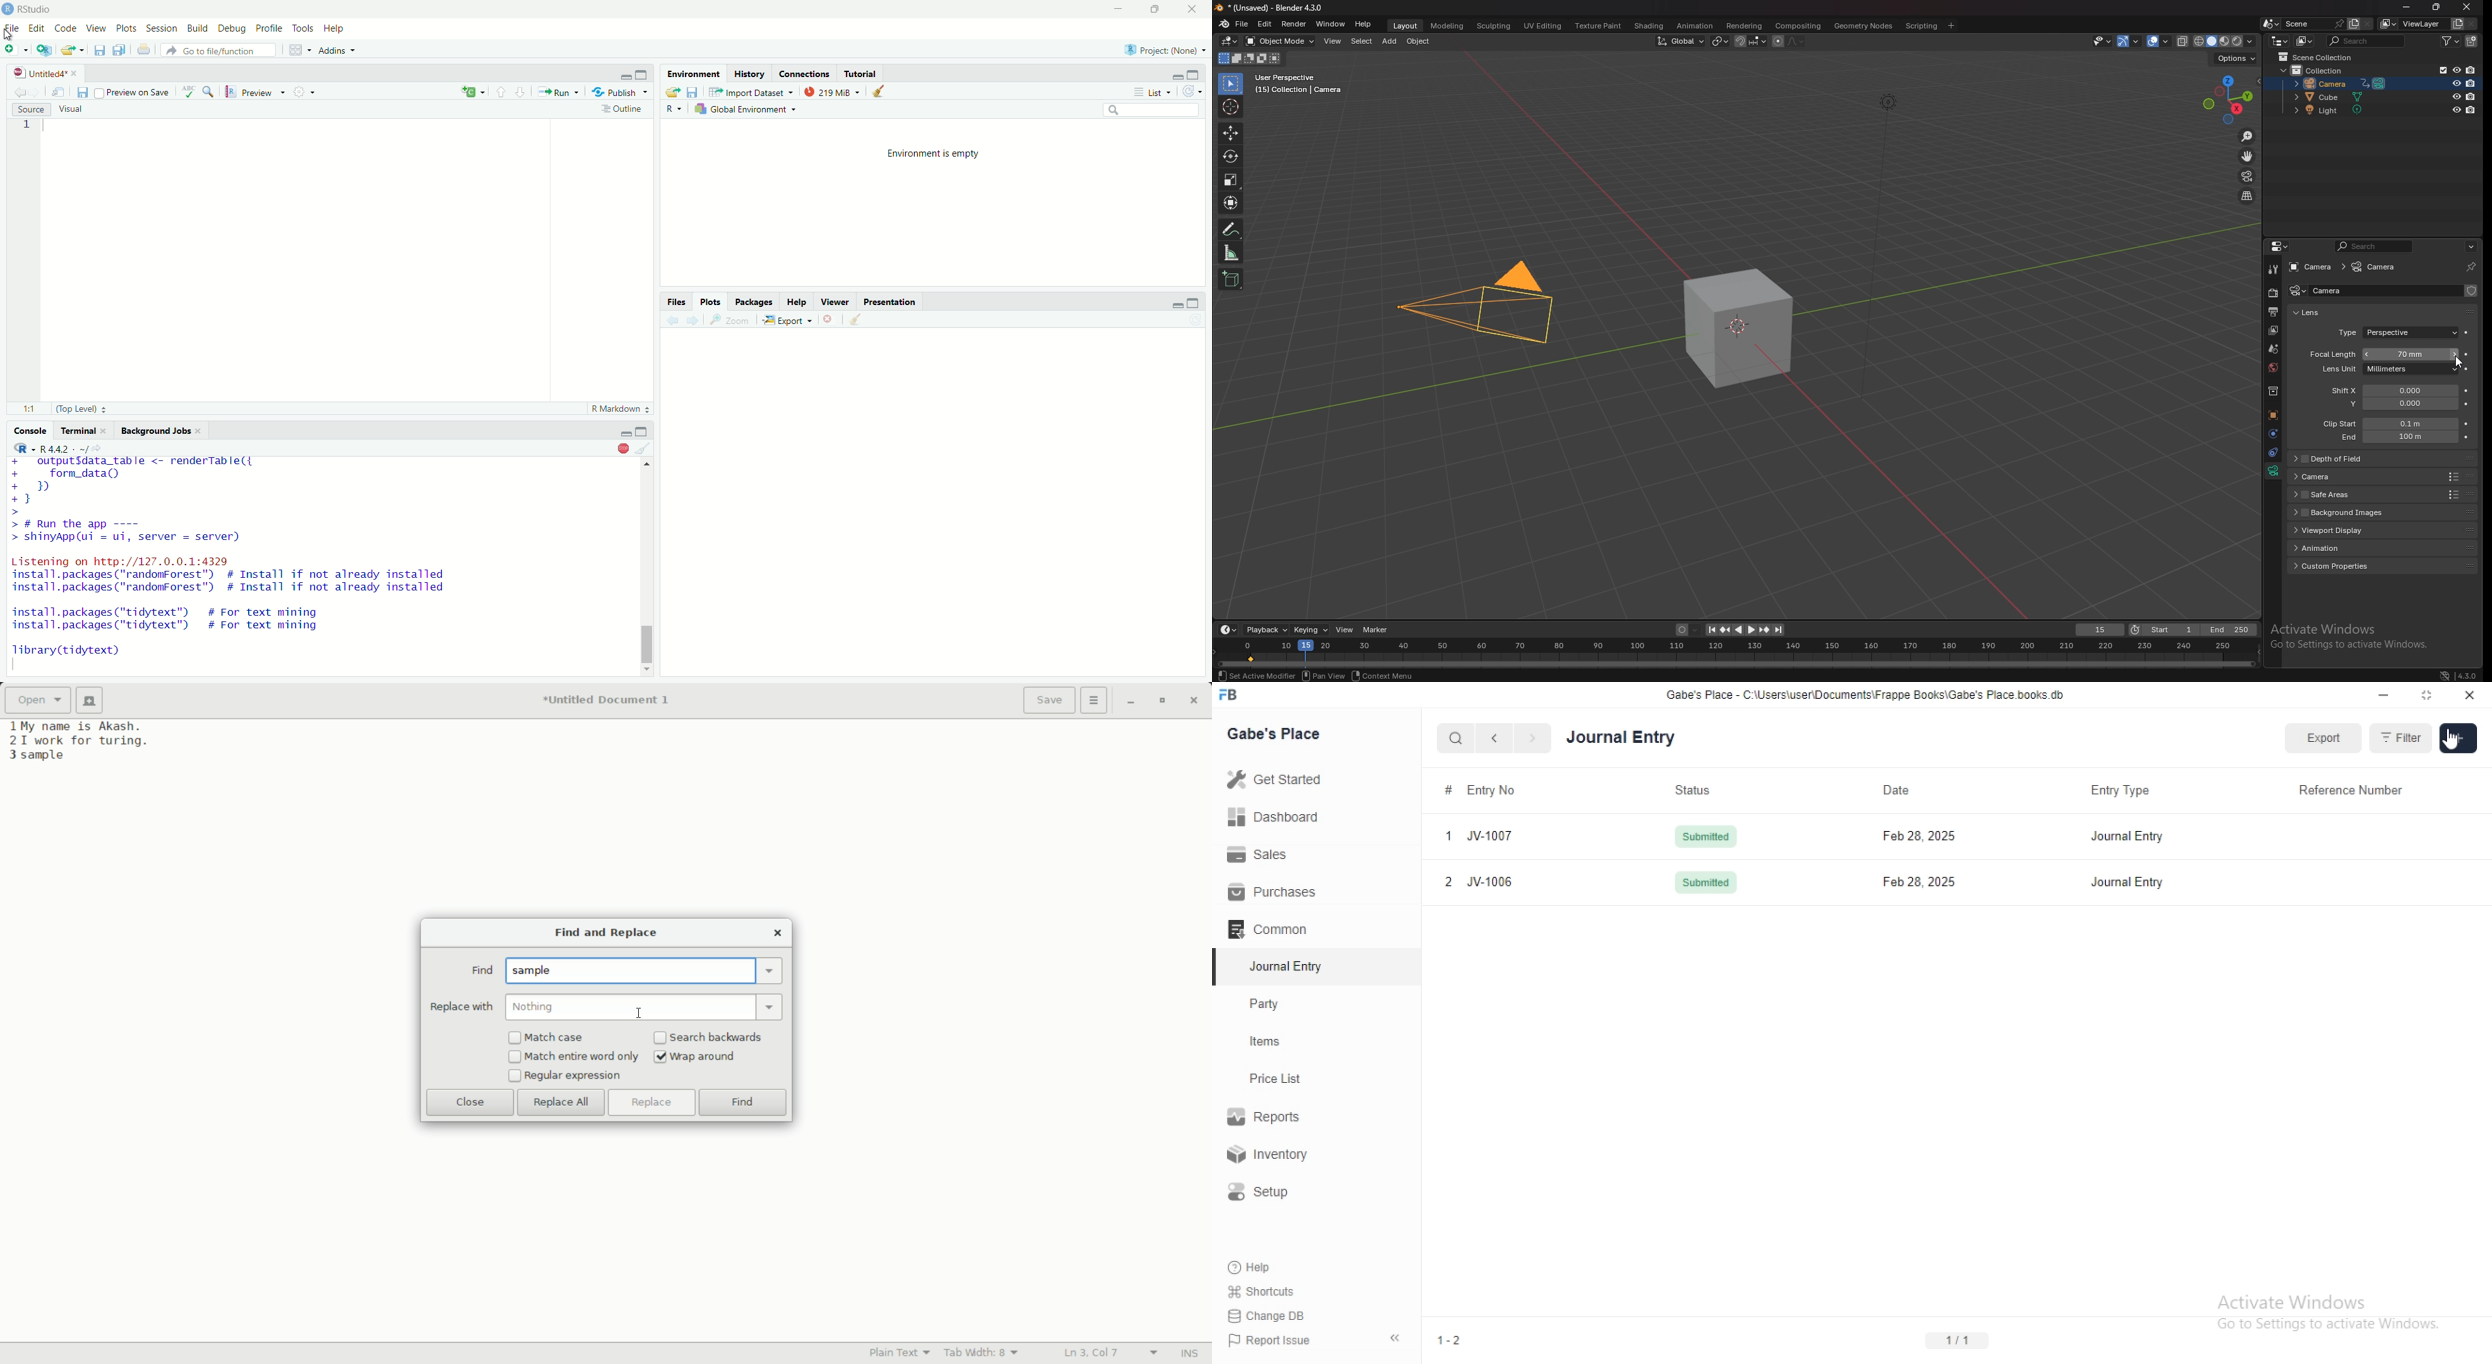  What do you see at coordinates (695, 93) in the screenshot?
I see `save workspace as` at bounding box center [695, 93].